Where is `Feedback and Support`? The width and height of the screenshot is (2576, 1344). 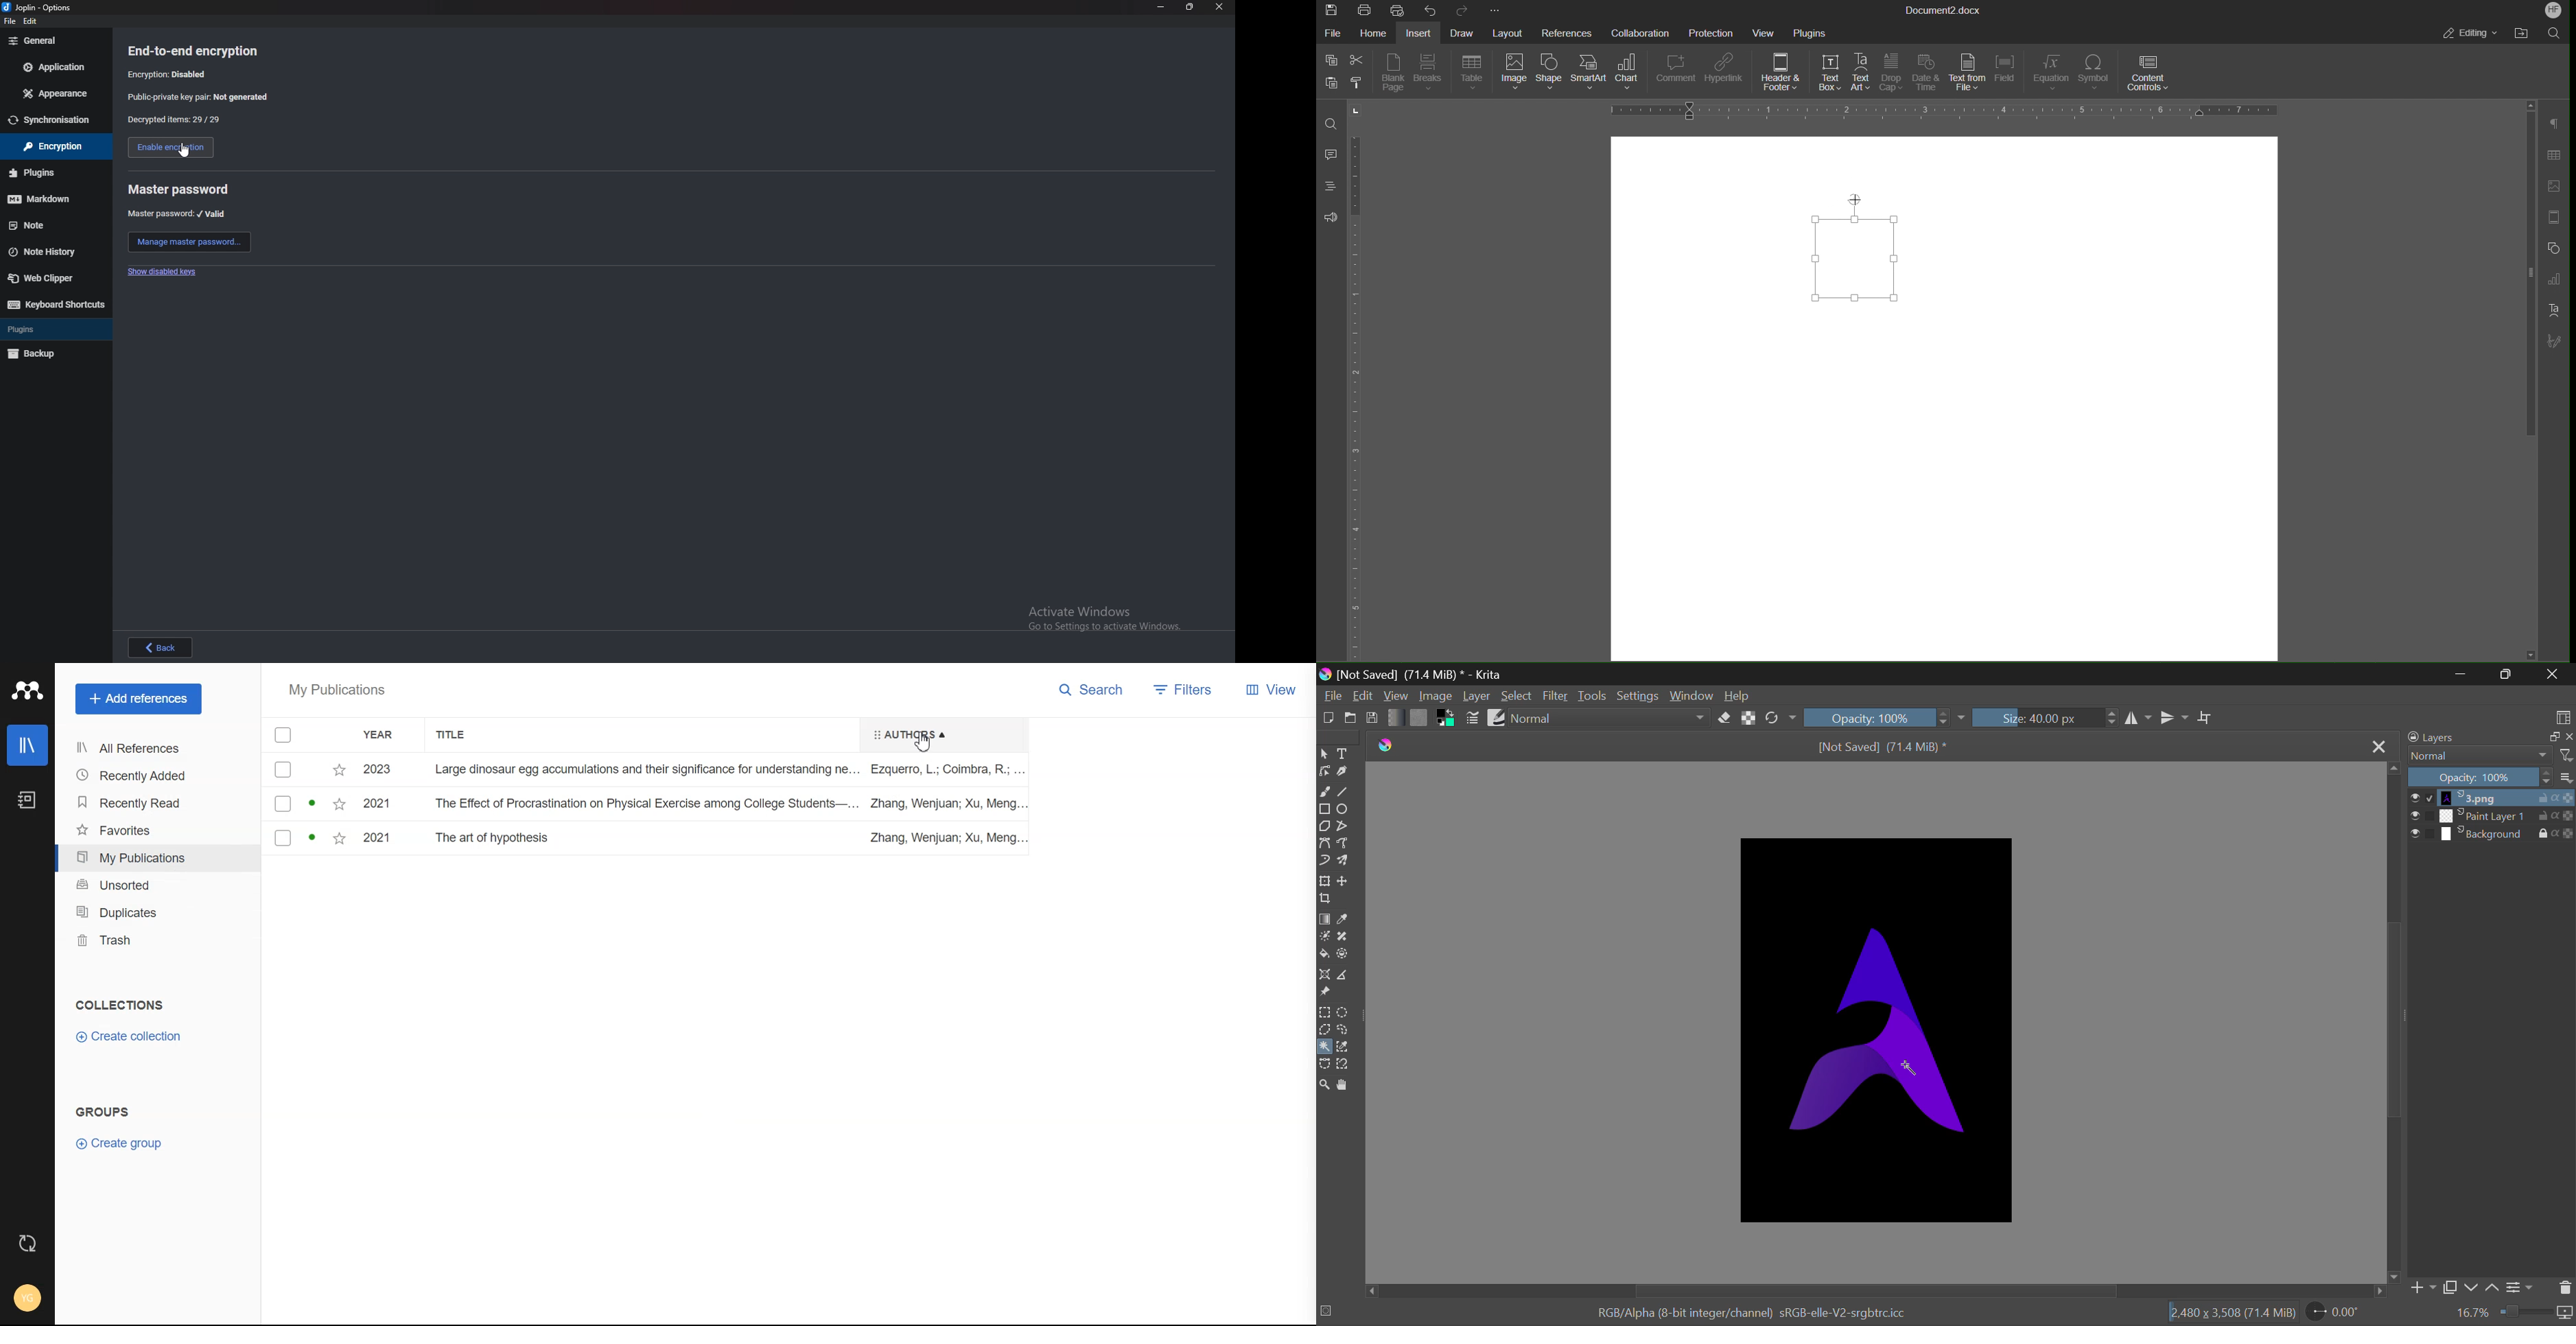
Feedback and Support is located at coordinates (1331, 217).